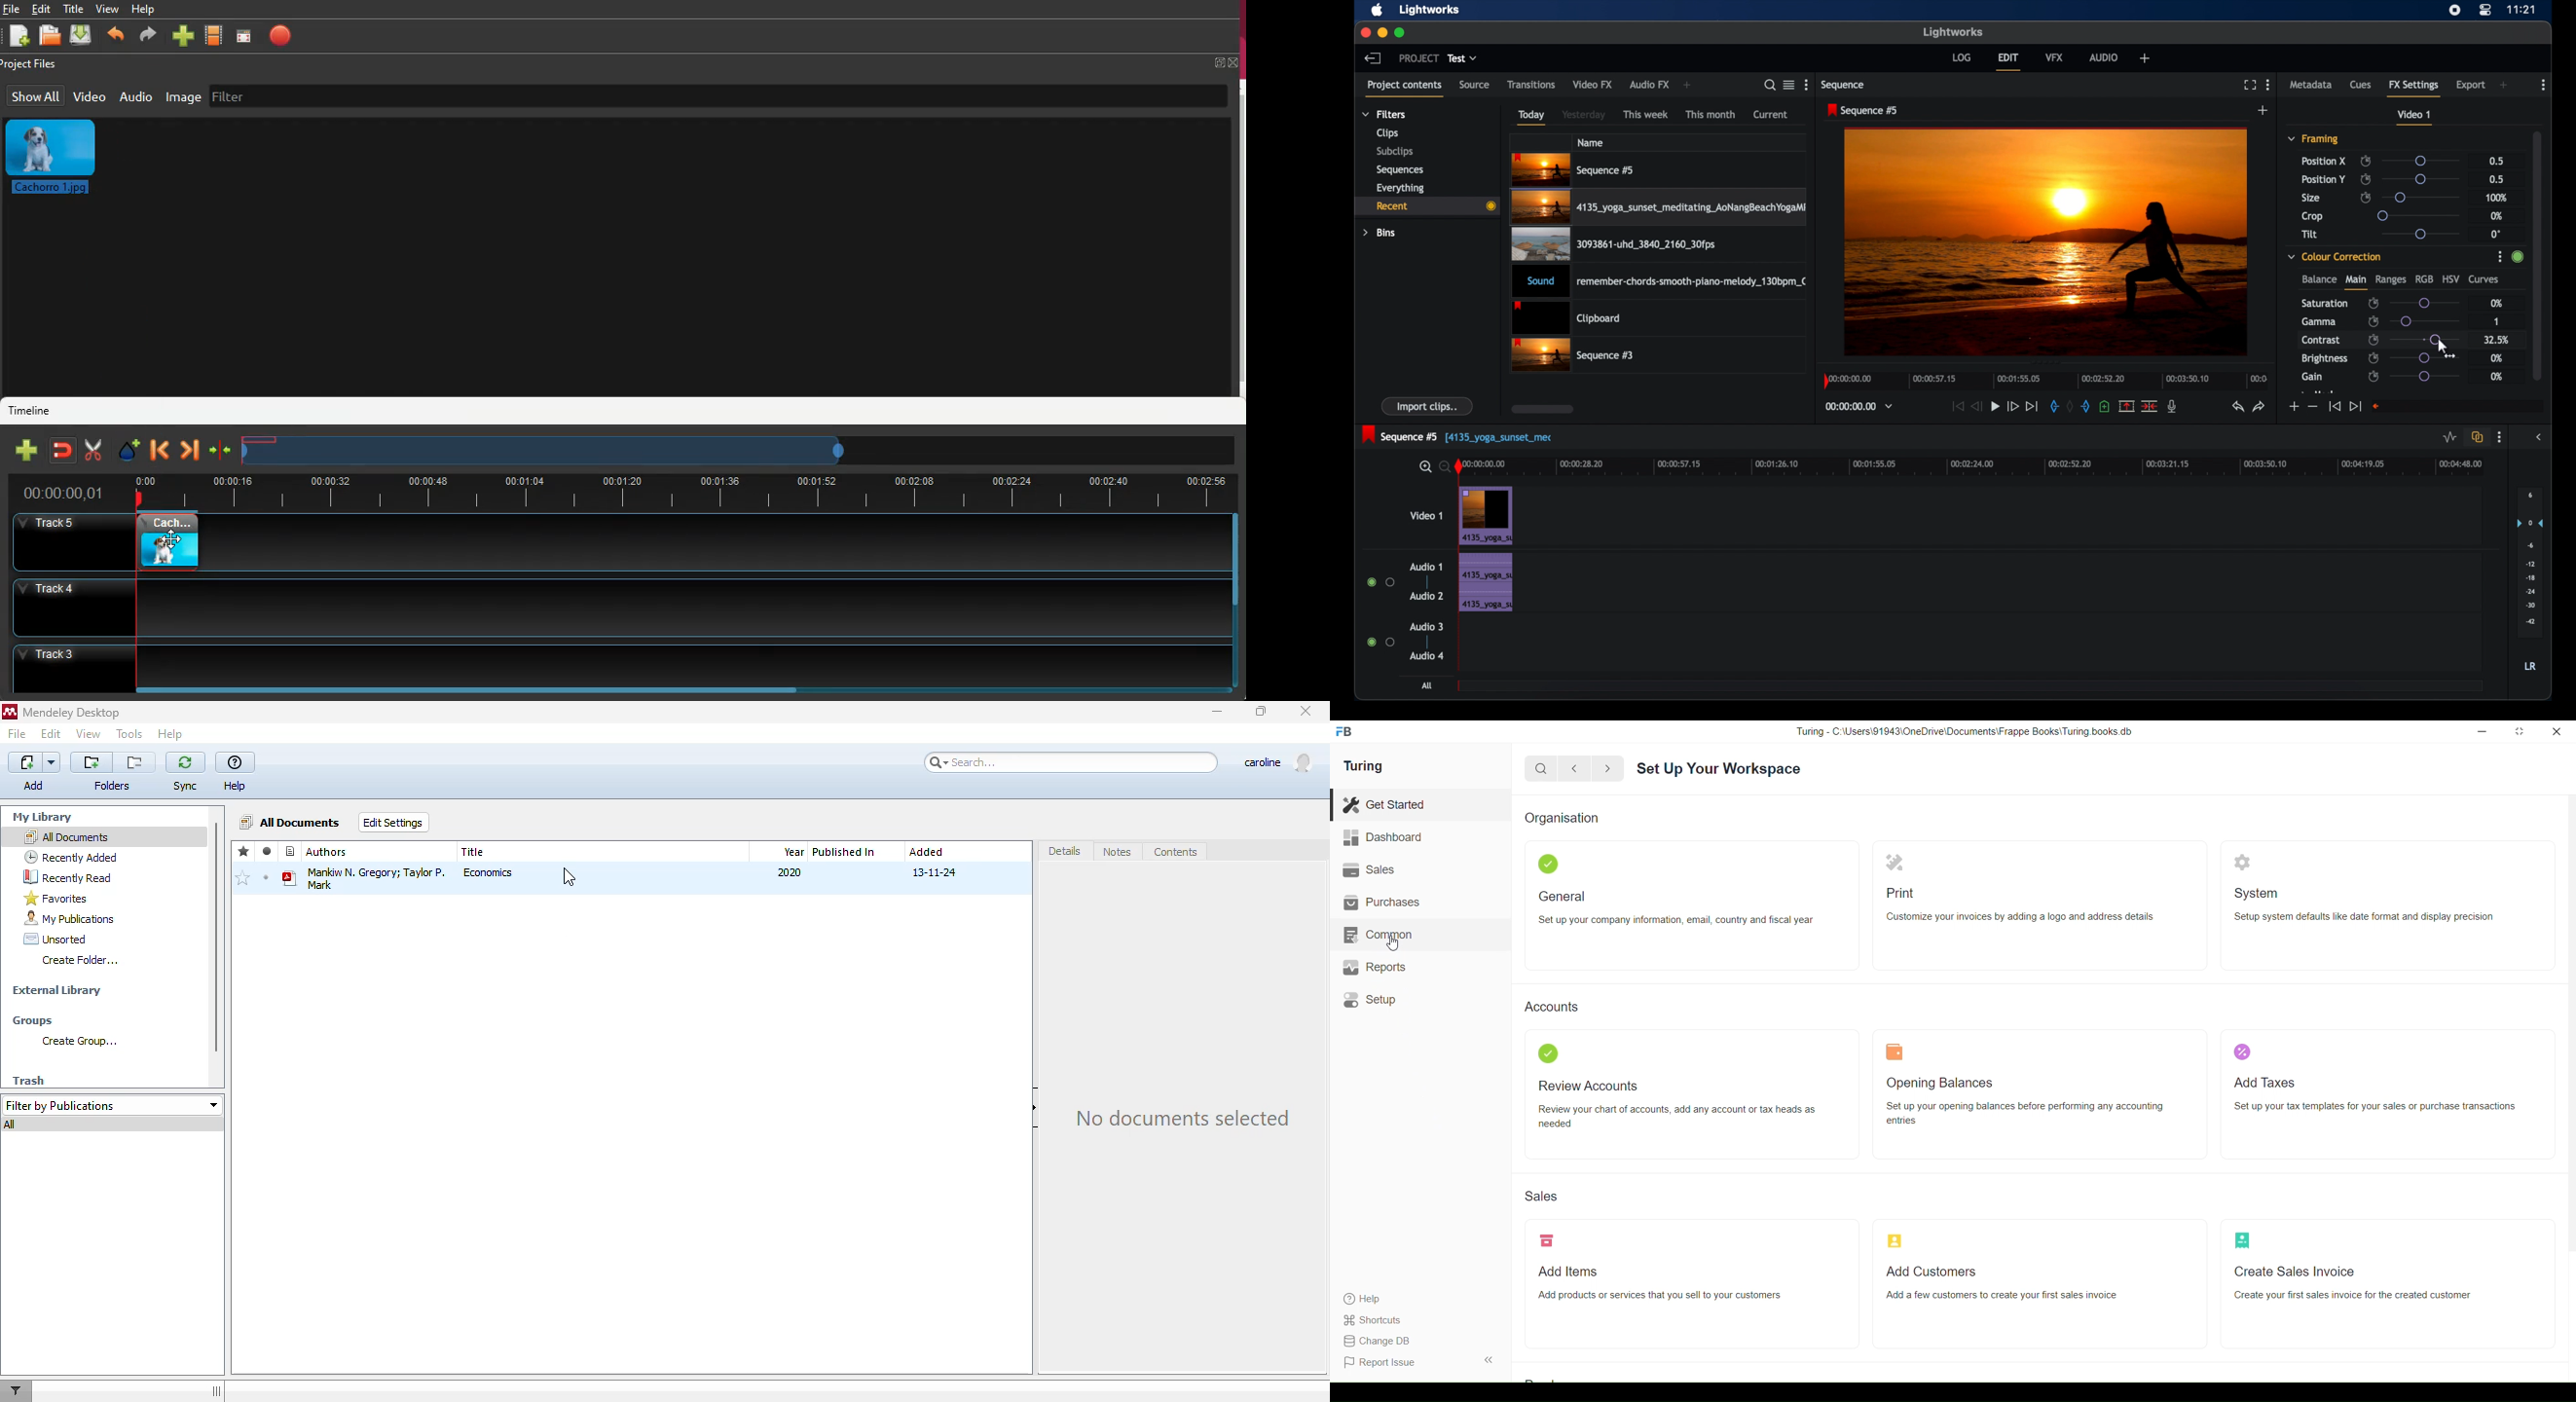 Image resolution: width=2576 pixels, height=1428 pixels. I want to click on slider, so click(2416, 215).